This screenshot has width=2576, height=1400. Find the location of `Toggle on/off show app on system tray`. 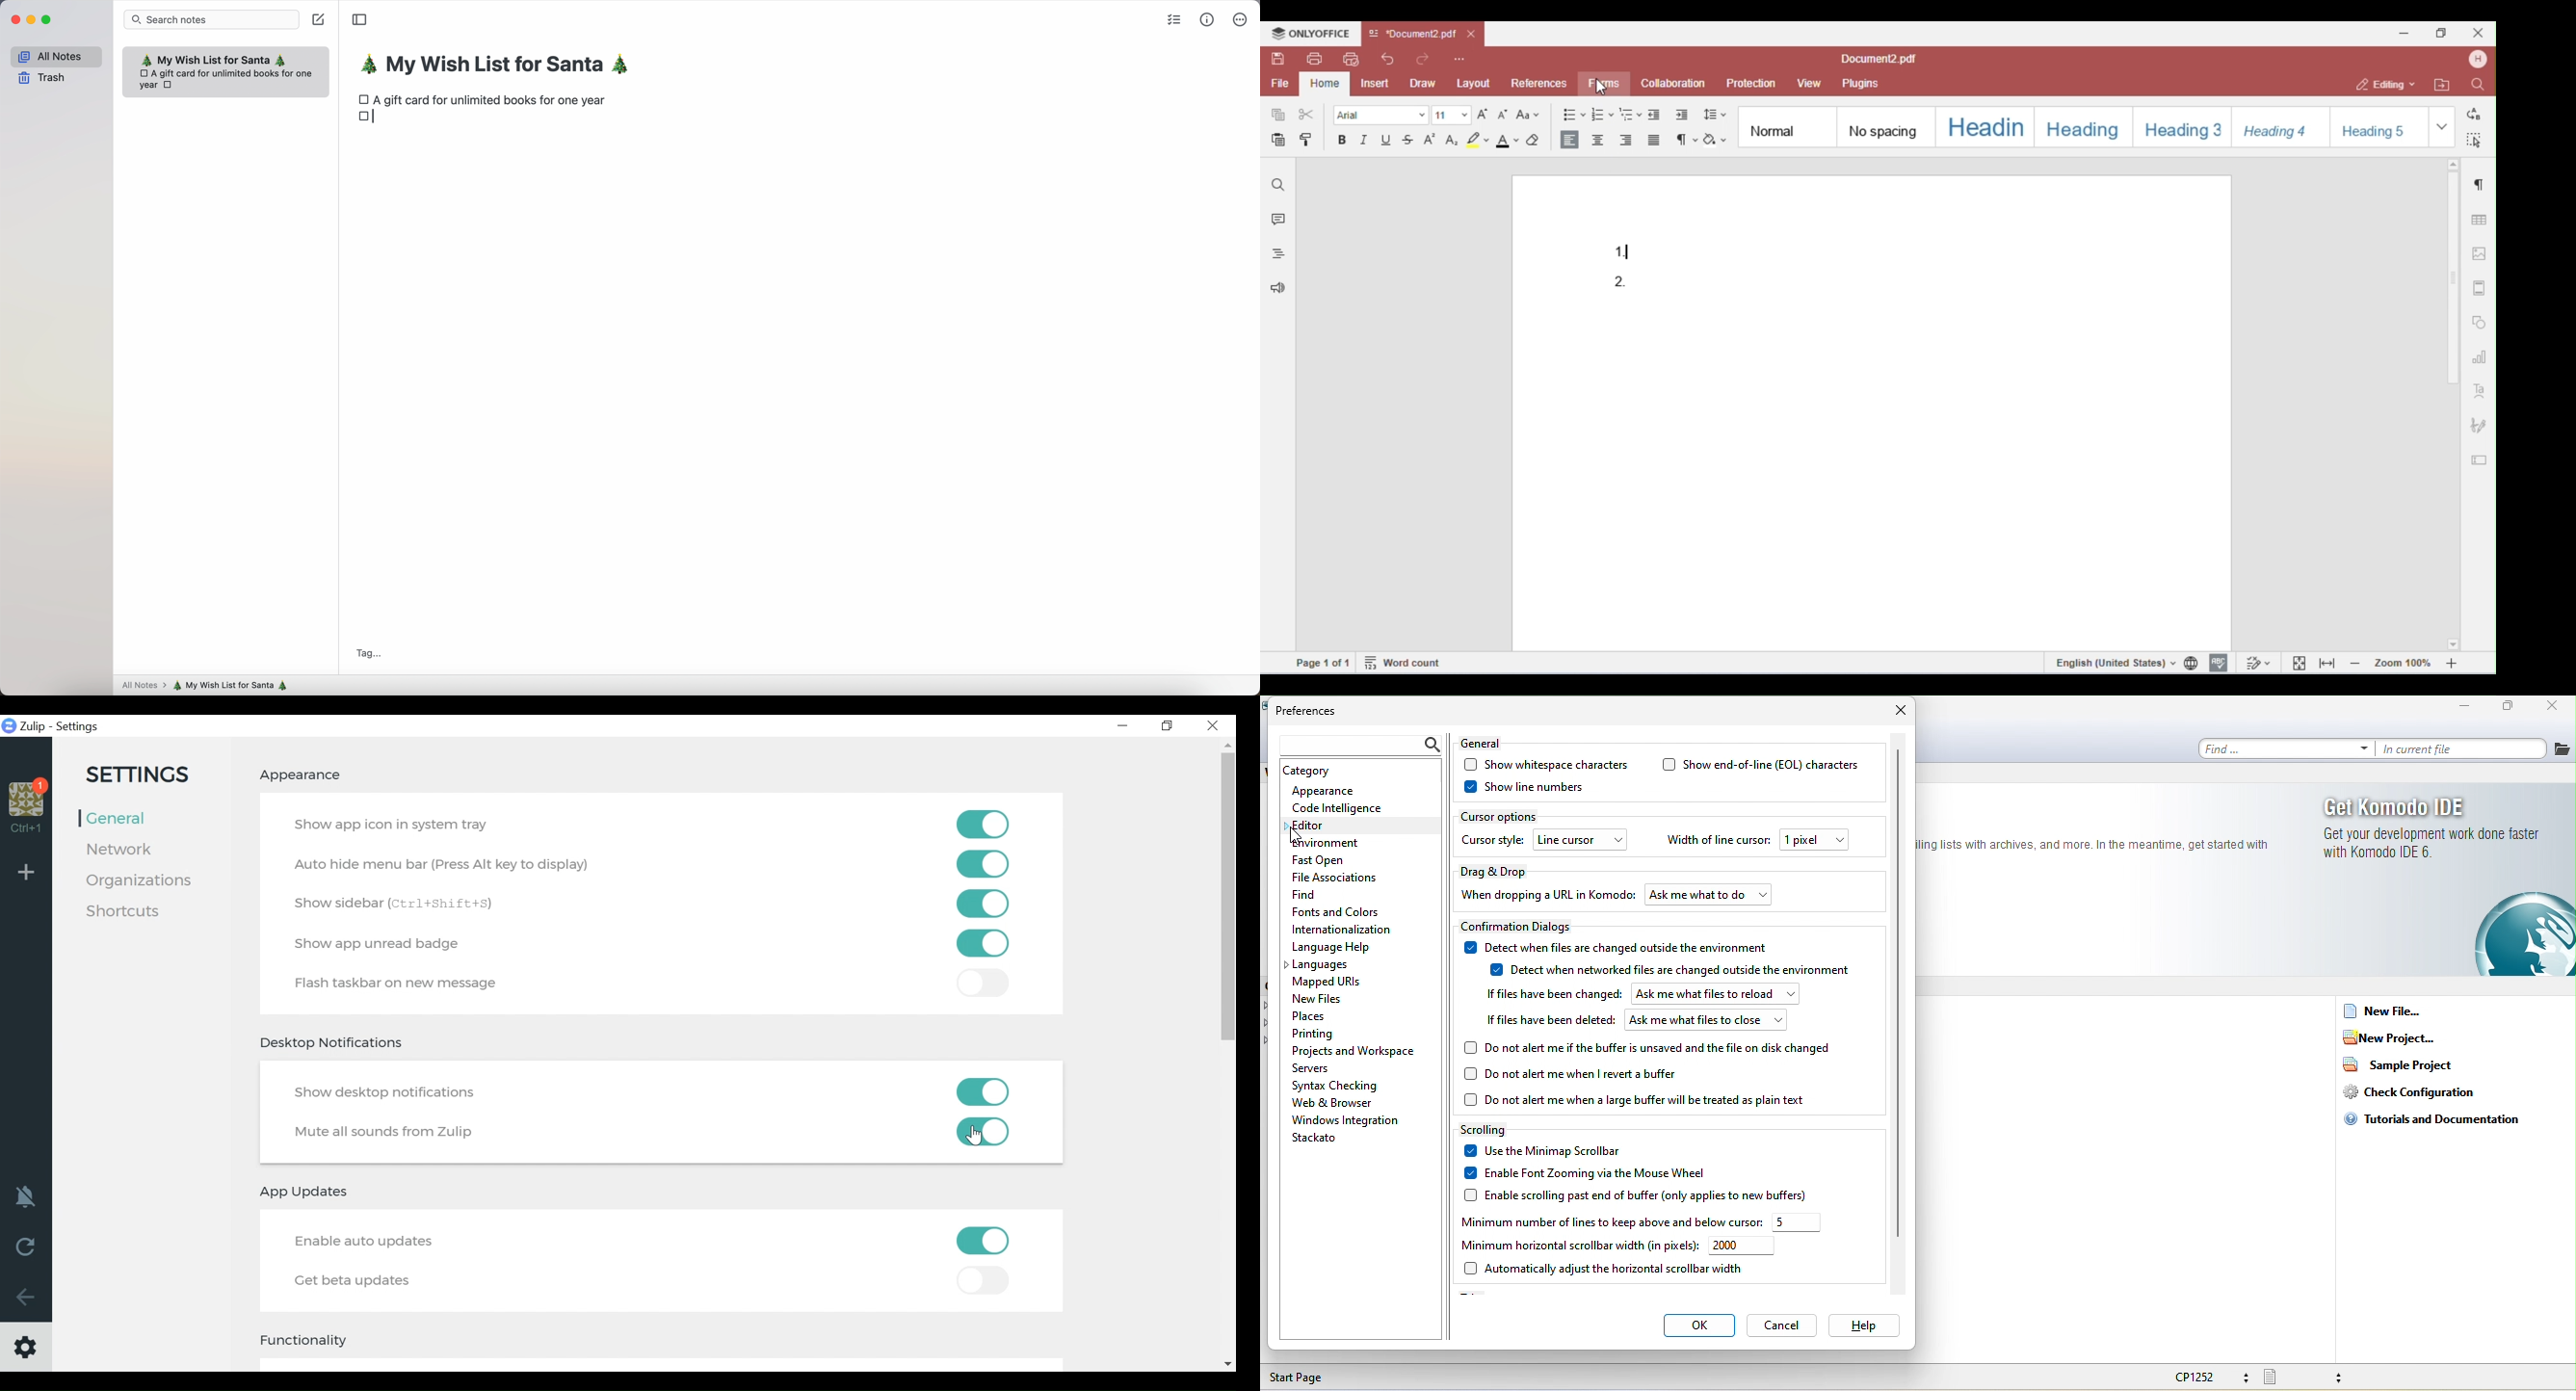

Toggle on/off show app on system tray is located at coordinates (984, 824).